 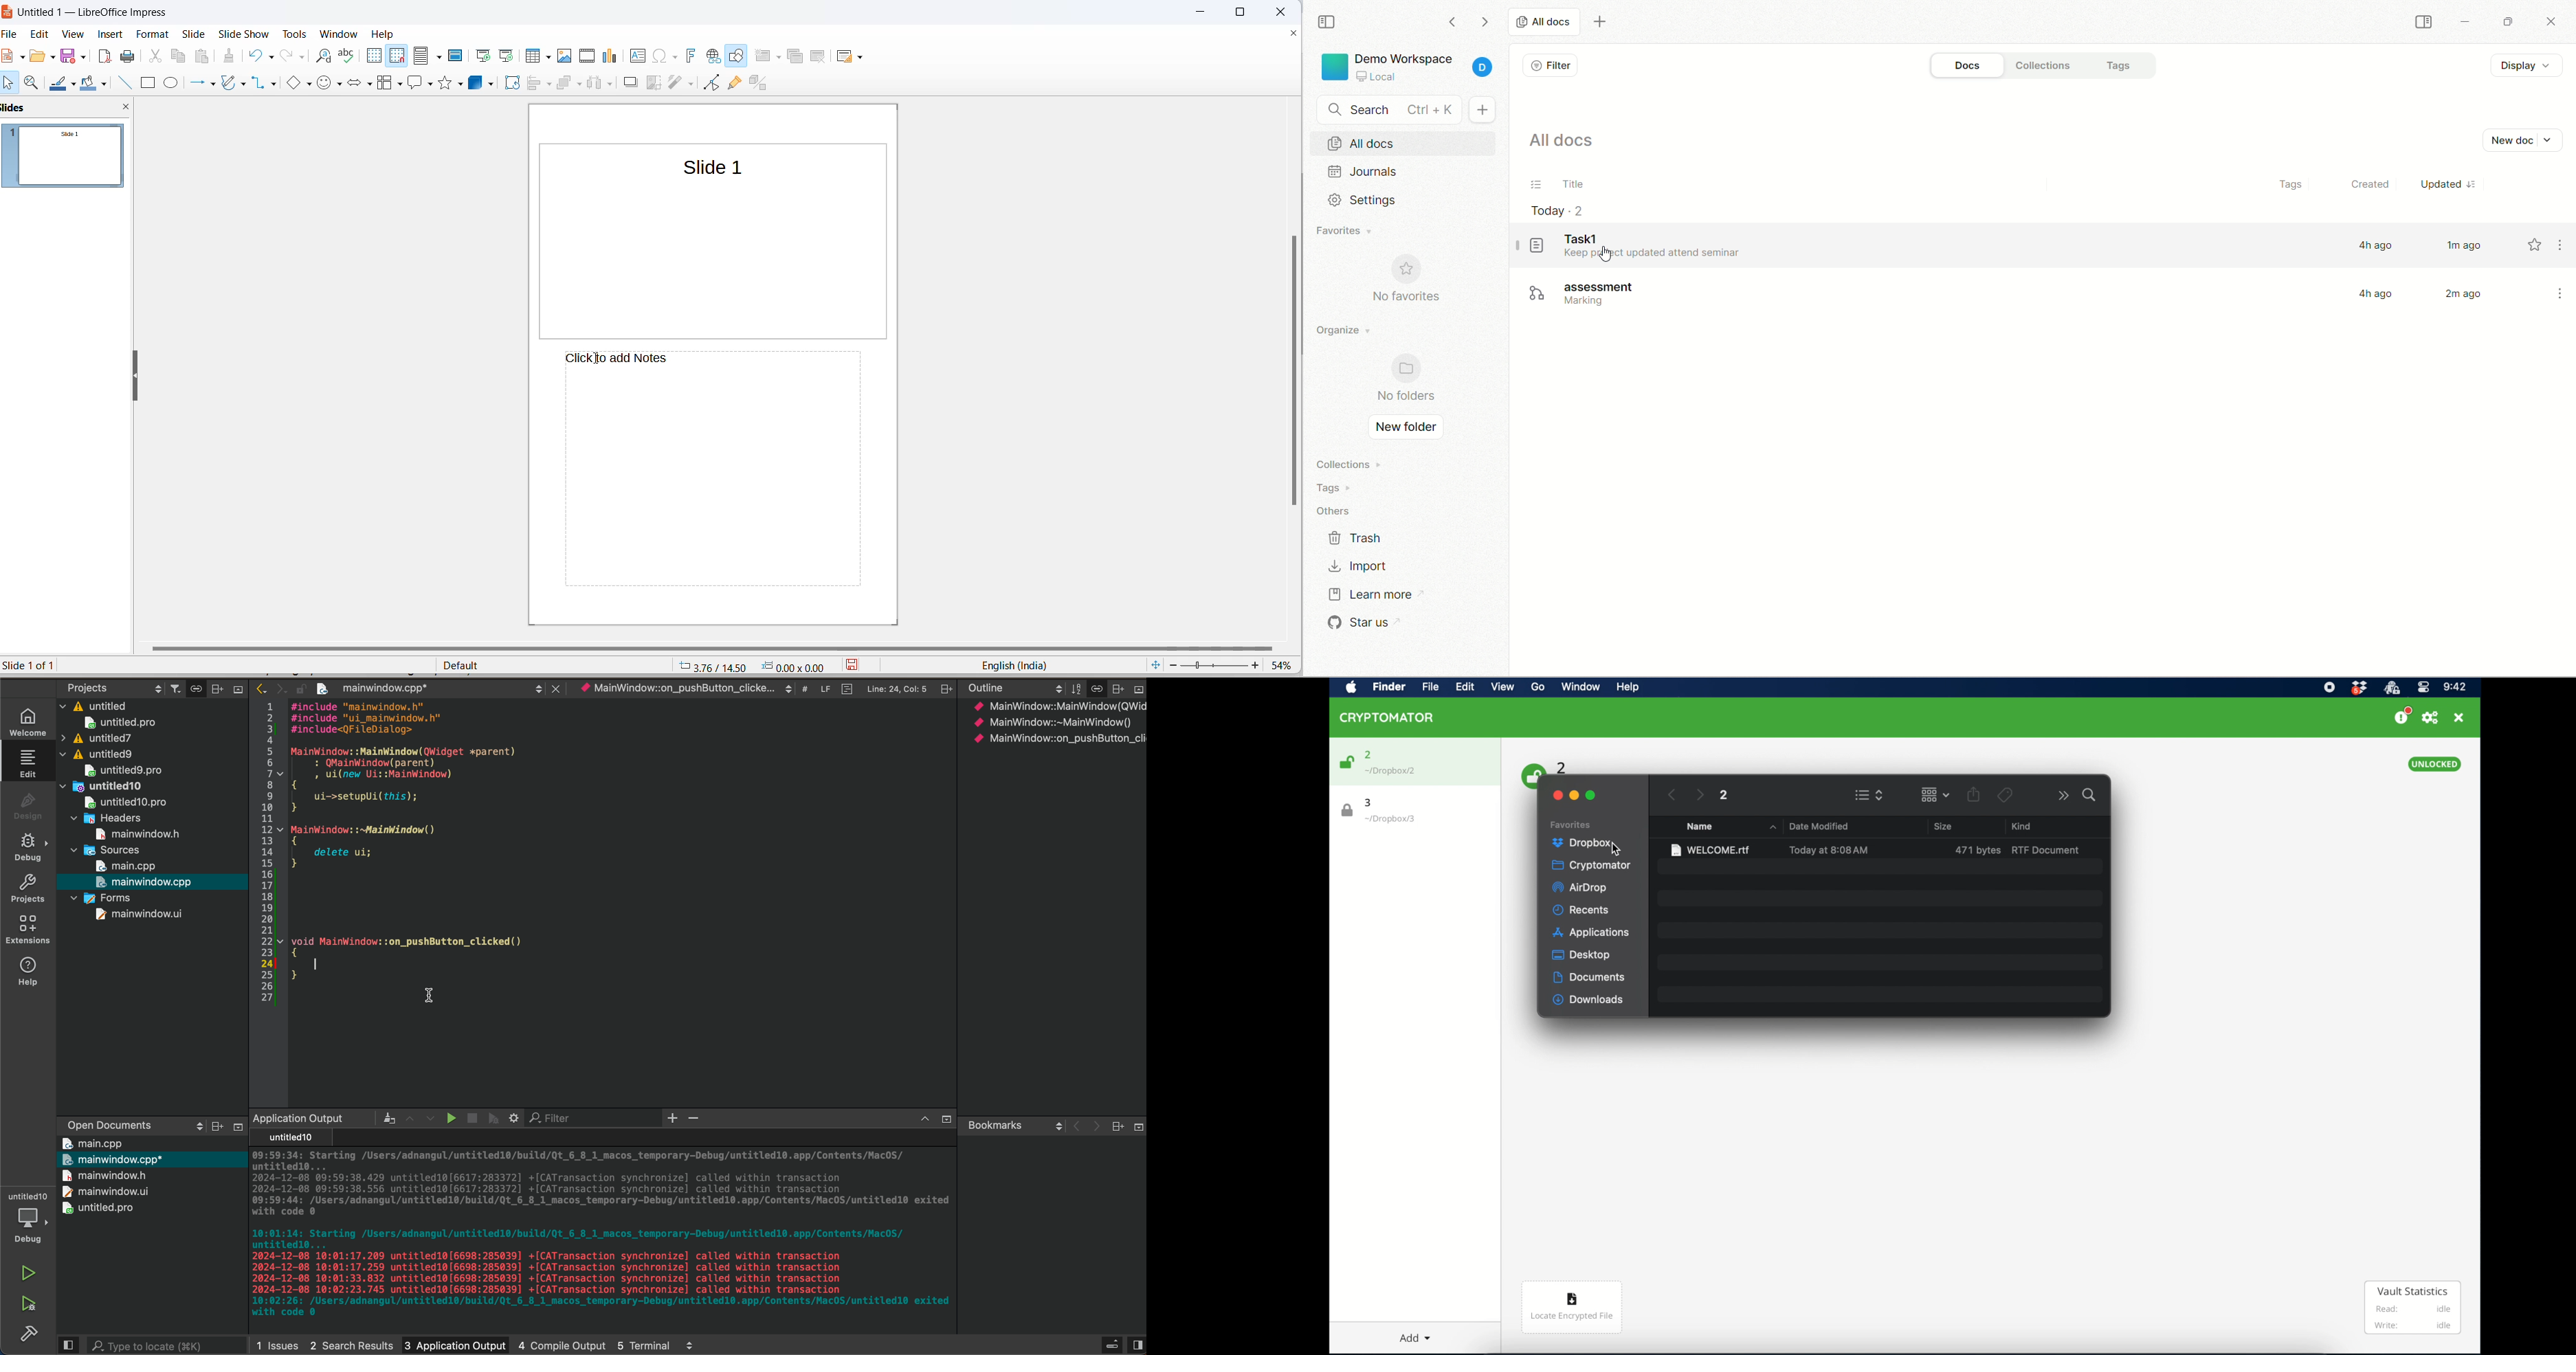 What do you see at coordinates (673, 84) in the screenshot?
I see `filters` at bounding box center [673, 84].